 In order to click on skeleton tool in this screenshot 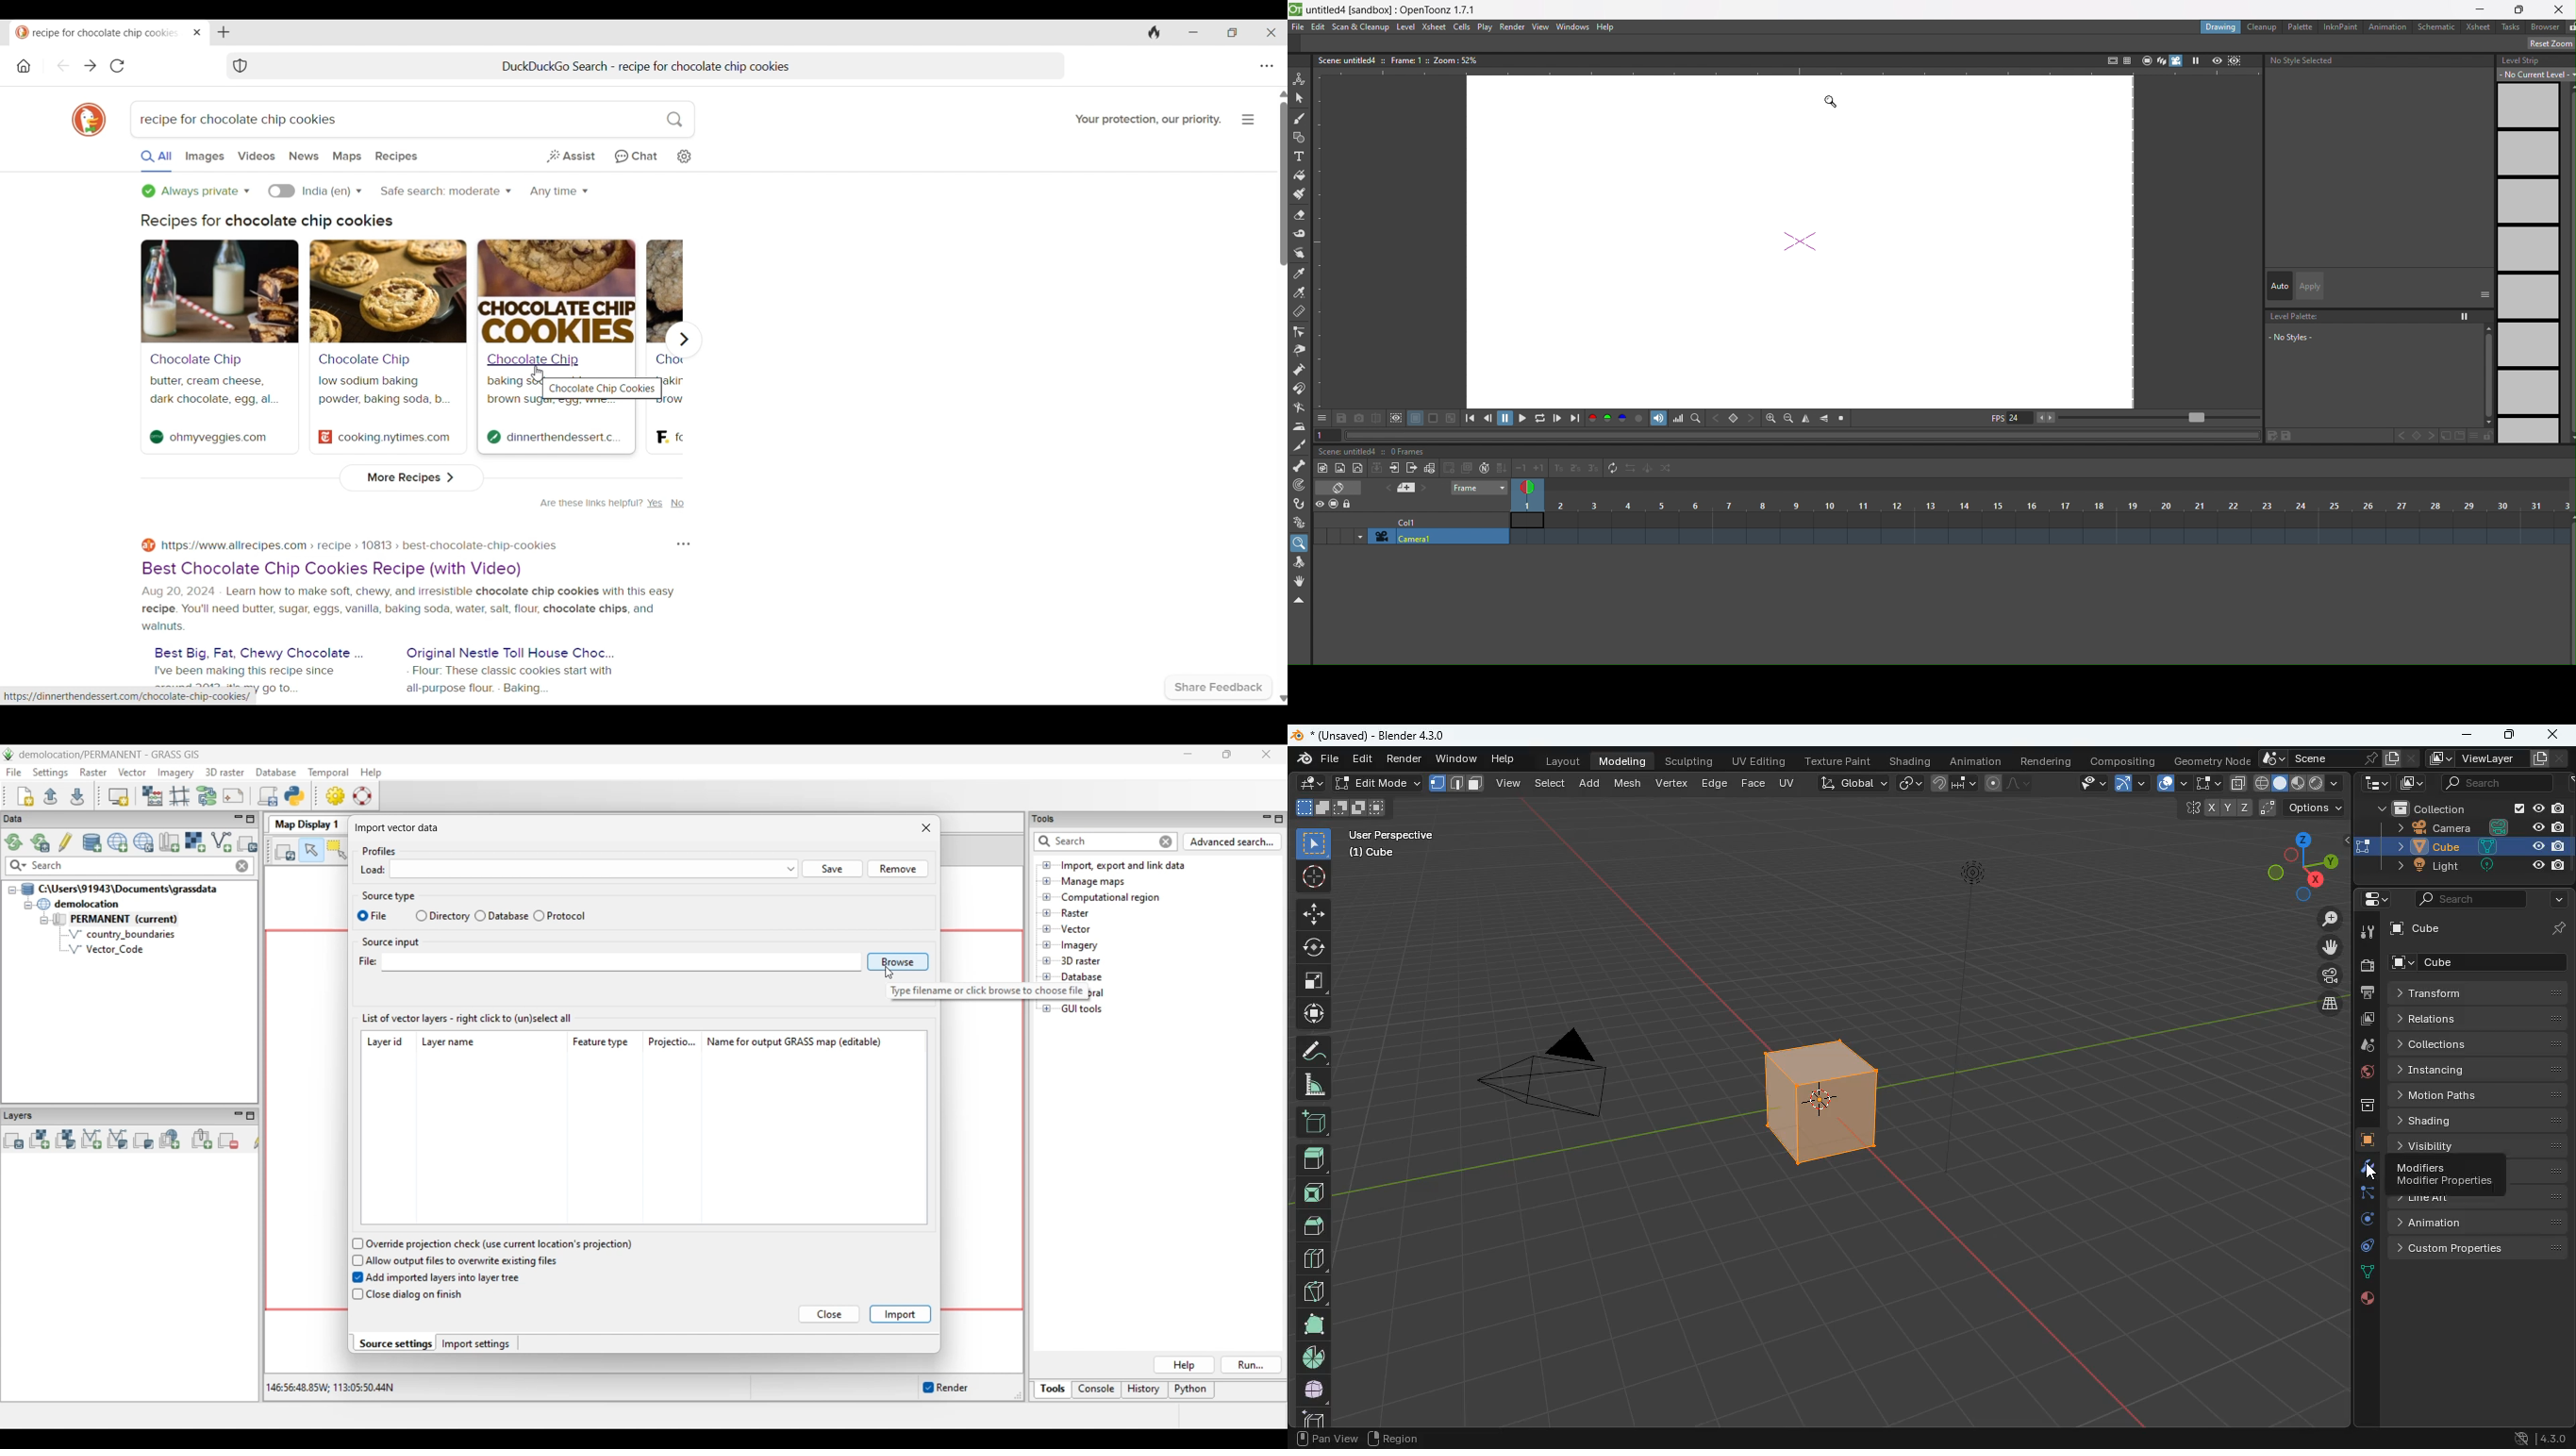, I will do `click(1300, 467)`.